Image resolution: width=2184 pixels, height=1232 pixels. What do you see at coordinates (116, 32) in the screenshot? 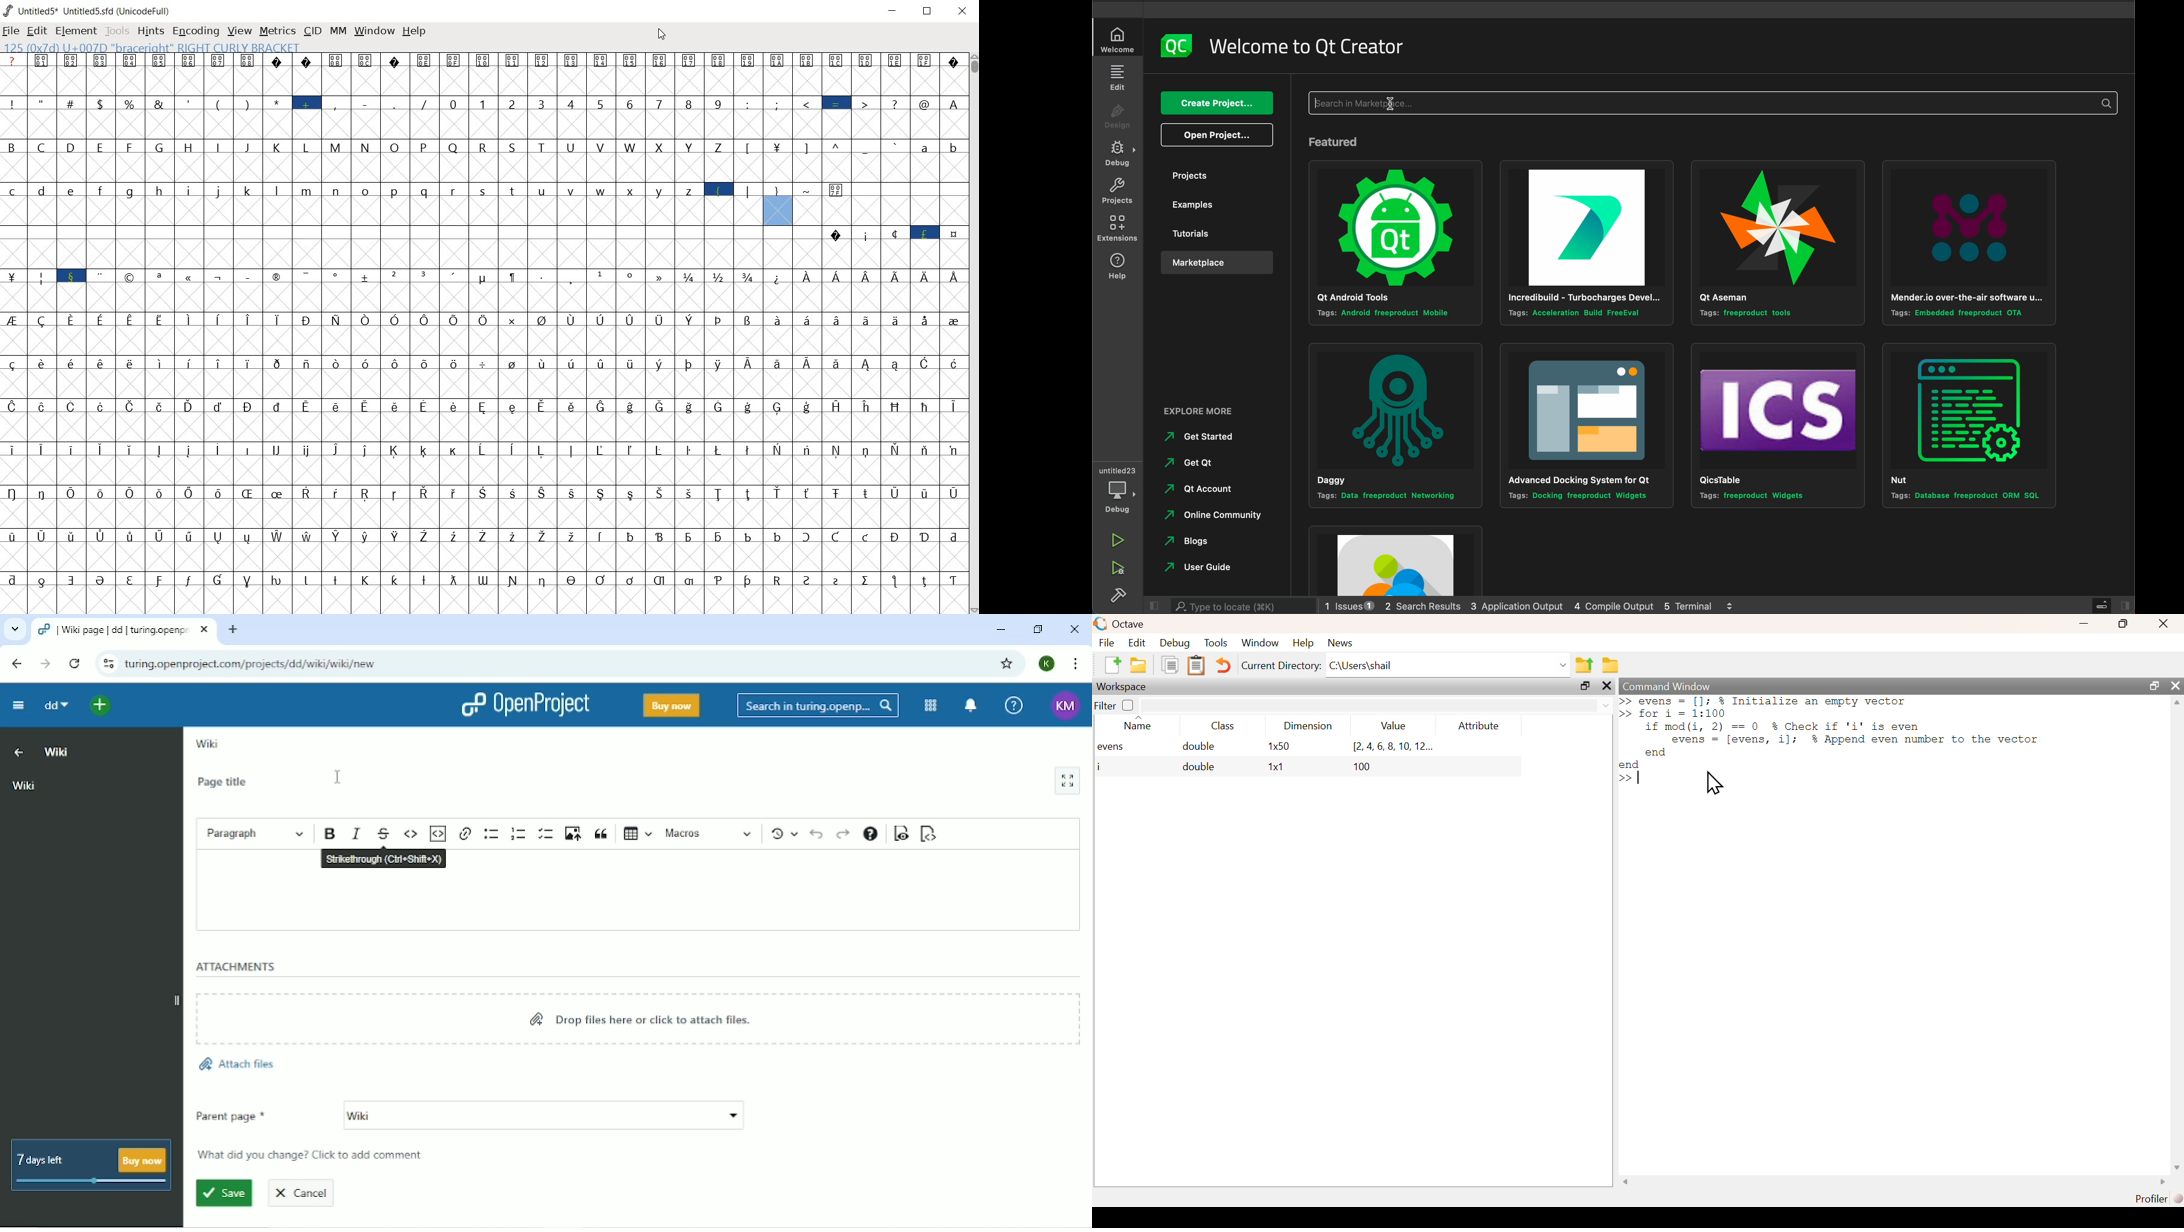
I see `TOOLS` at bounding box center [116, 32].